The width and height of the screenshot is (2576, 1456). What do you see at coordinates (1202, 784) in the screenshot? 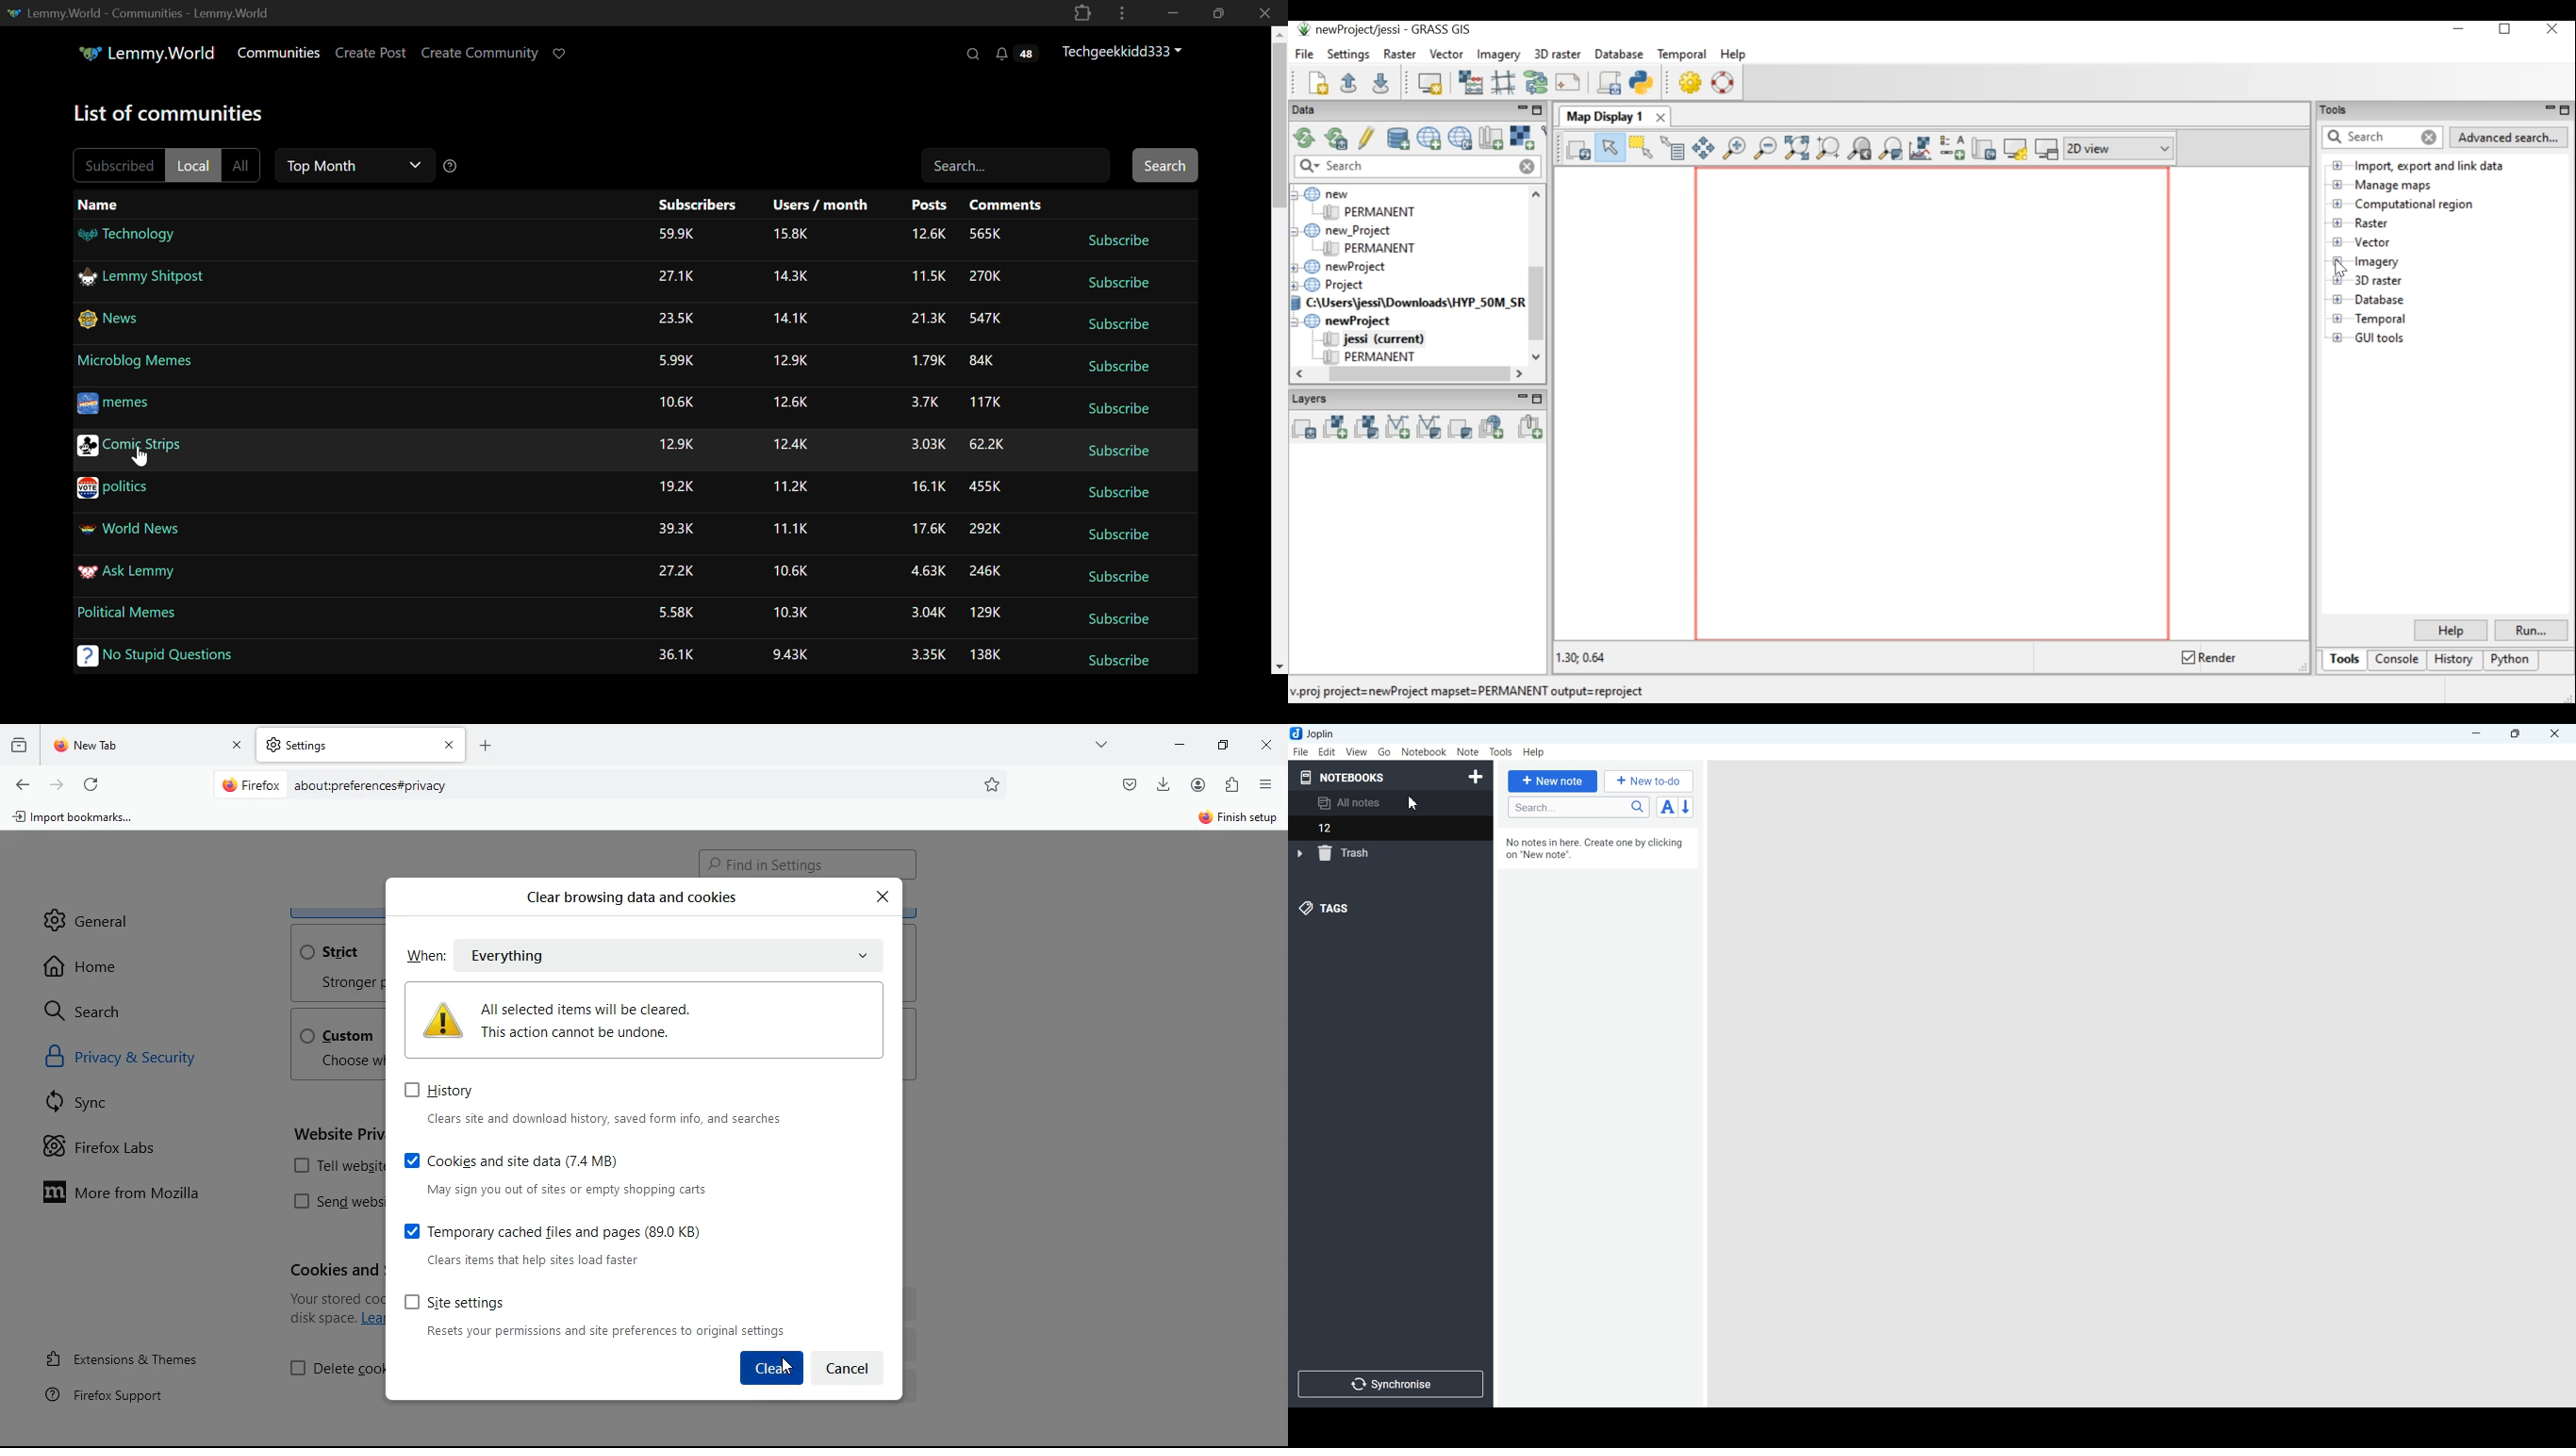
I see `profile` at bounding box center [1202, 784].